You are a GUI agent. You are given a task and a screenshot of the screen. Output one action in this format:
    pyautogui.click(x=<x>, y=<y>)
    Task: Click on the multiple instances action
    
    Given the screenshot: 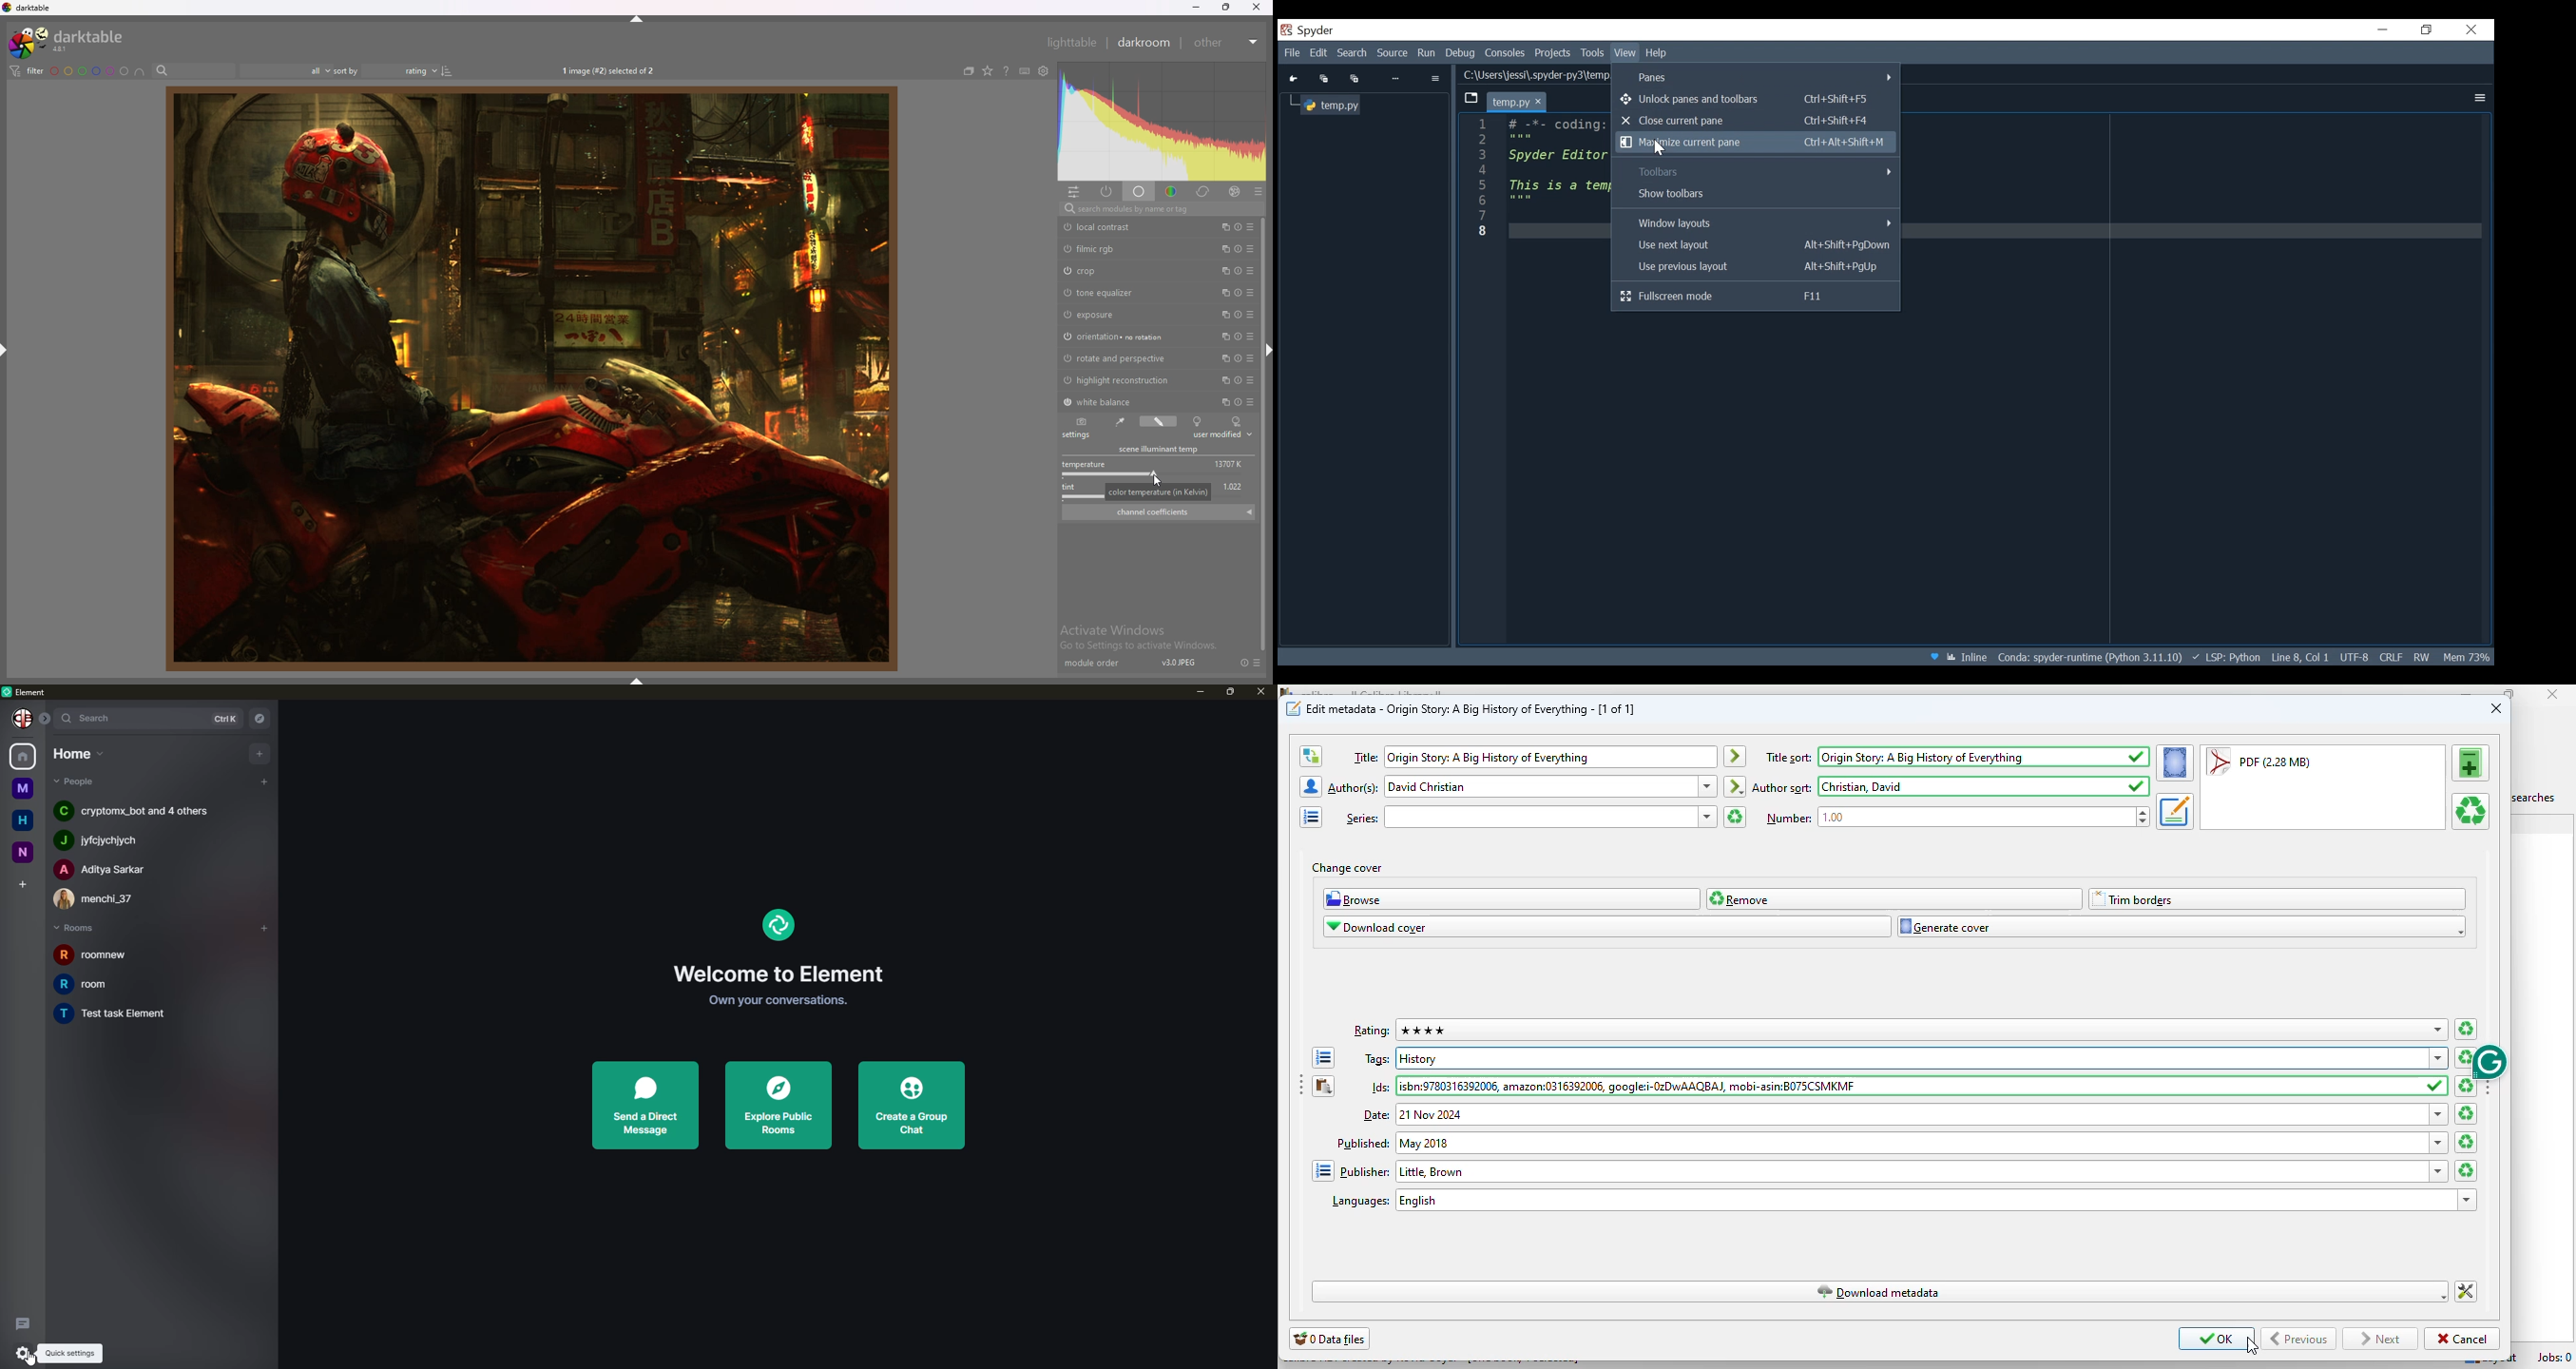 What is the action you would take?
    pyautogui.click(x=1225, y=270)
    